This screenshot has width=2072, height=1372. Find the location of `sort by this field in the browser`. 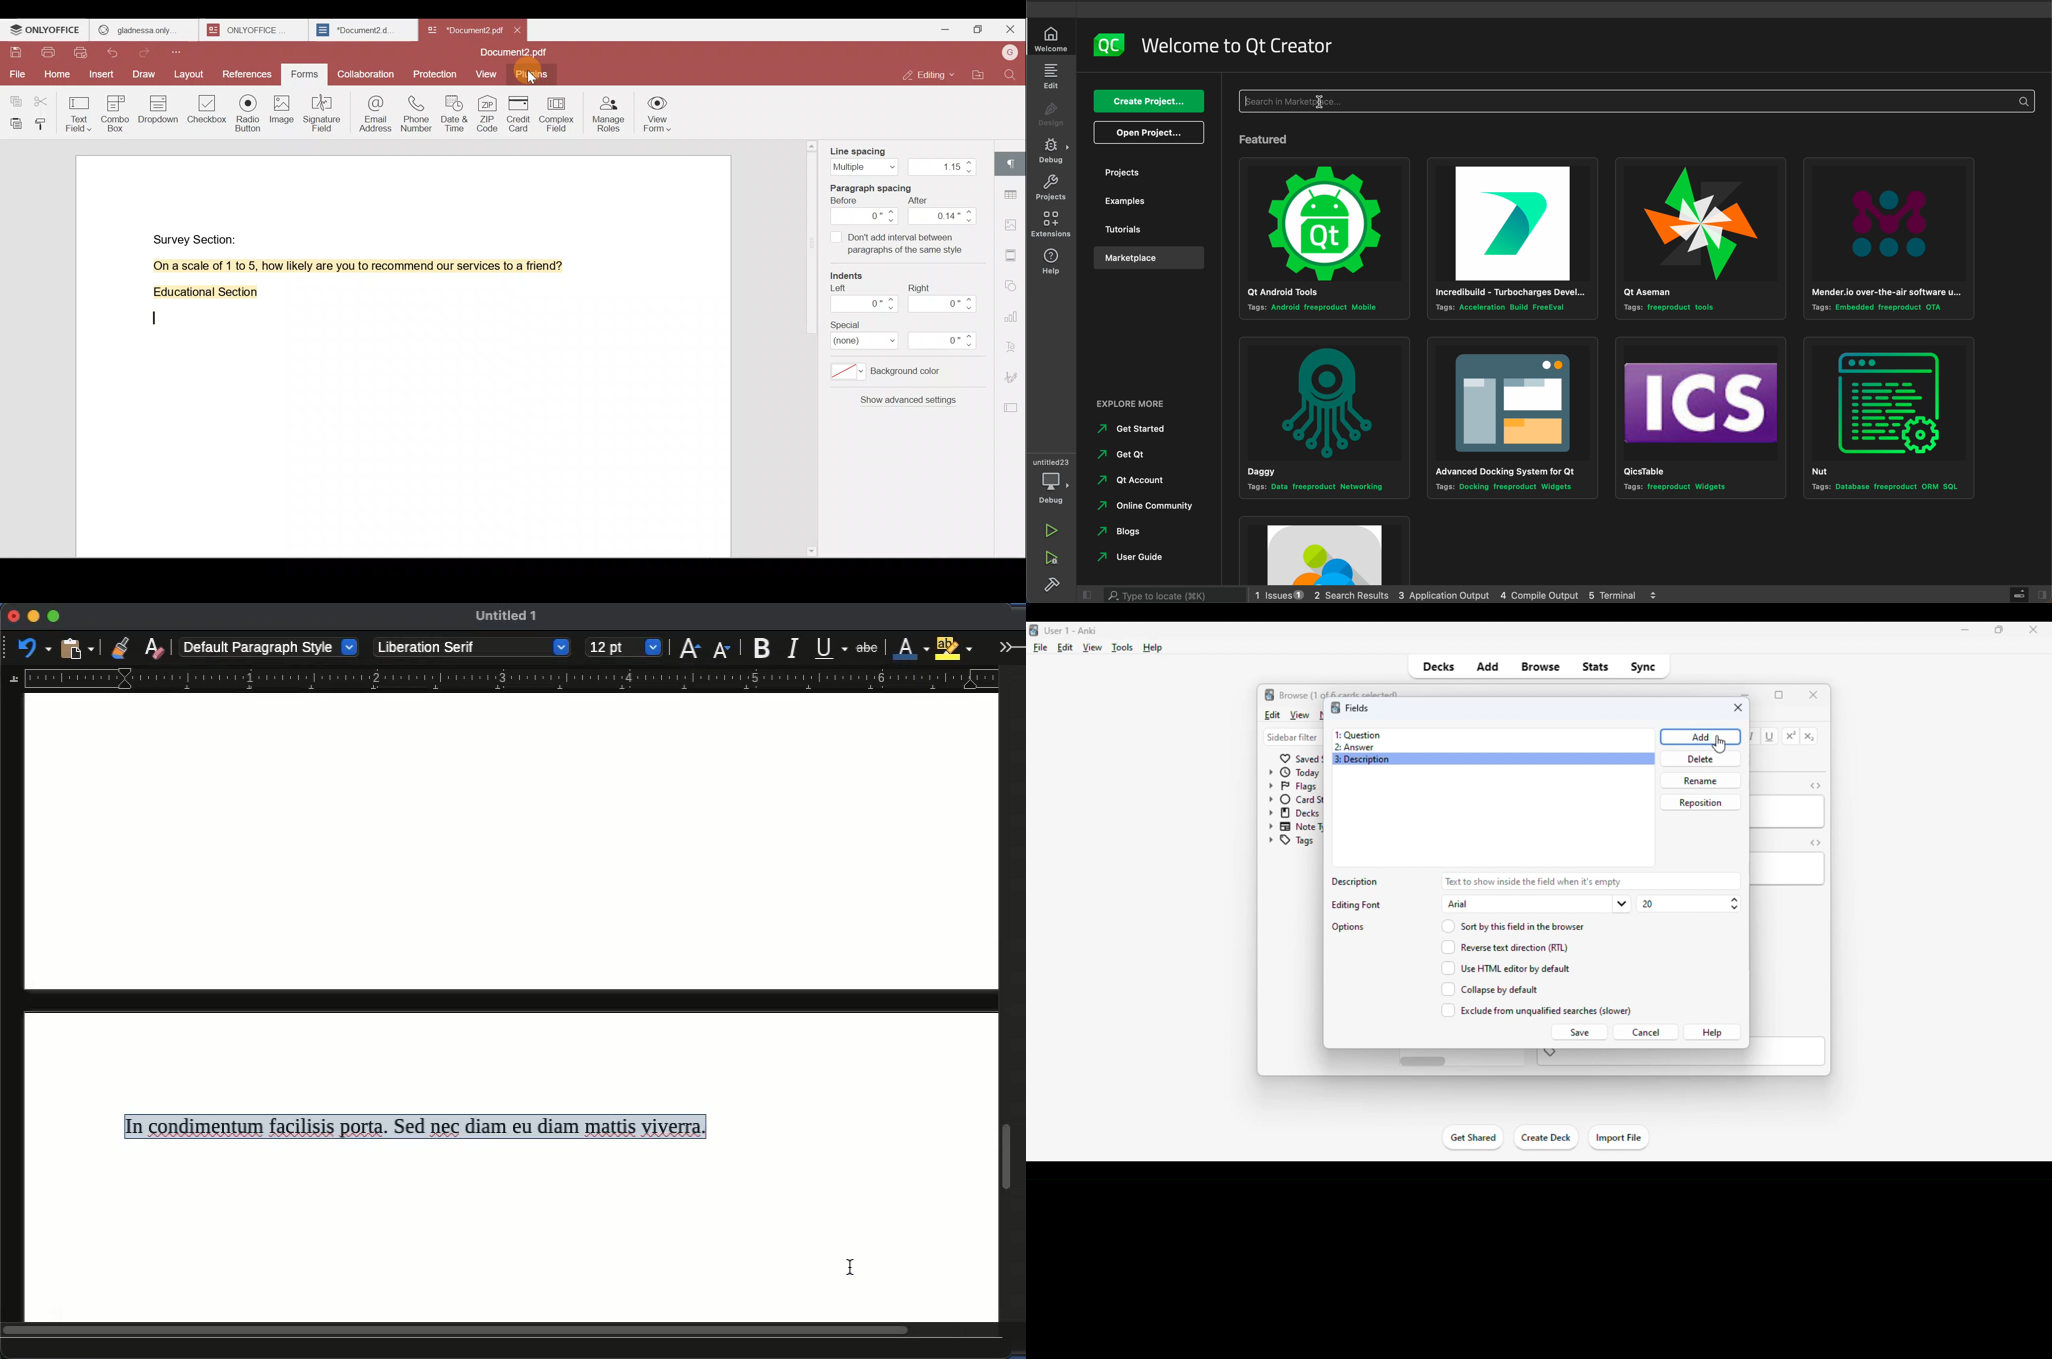

sort by this field in the browser is located at coordinates (1512, 925).